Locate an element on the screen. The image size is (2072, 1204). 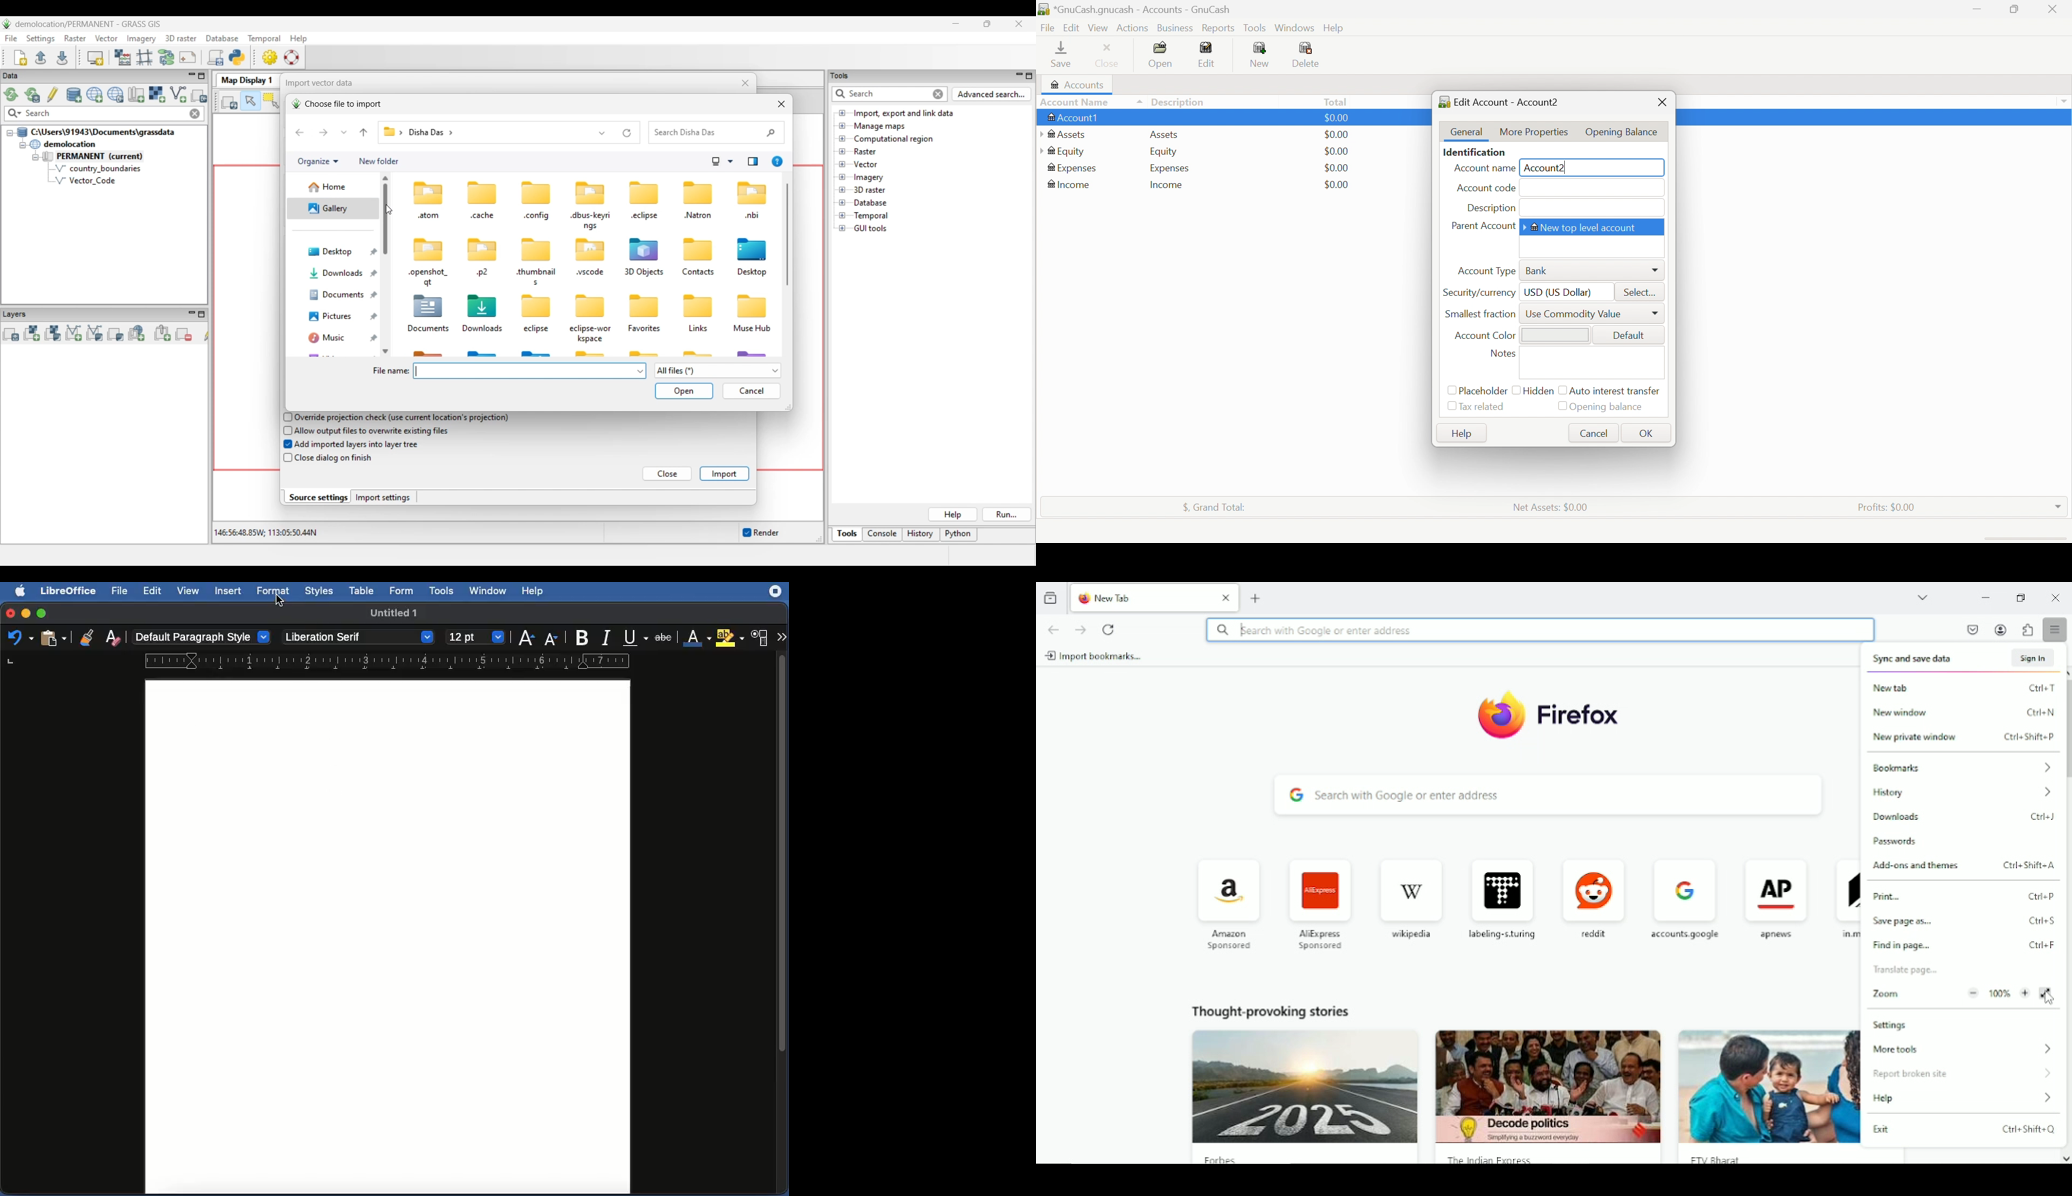
Equity is located at coordinates (1068, 152).